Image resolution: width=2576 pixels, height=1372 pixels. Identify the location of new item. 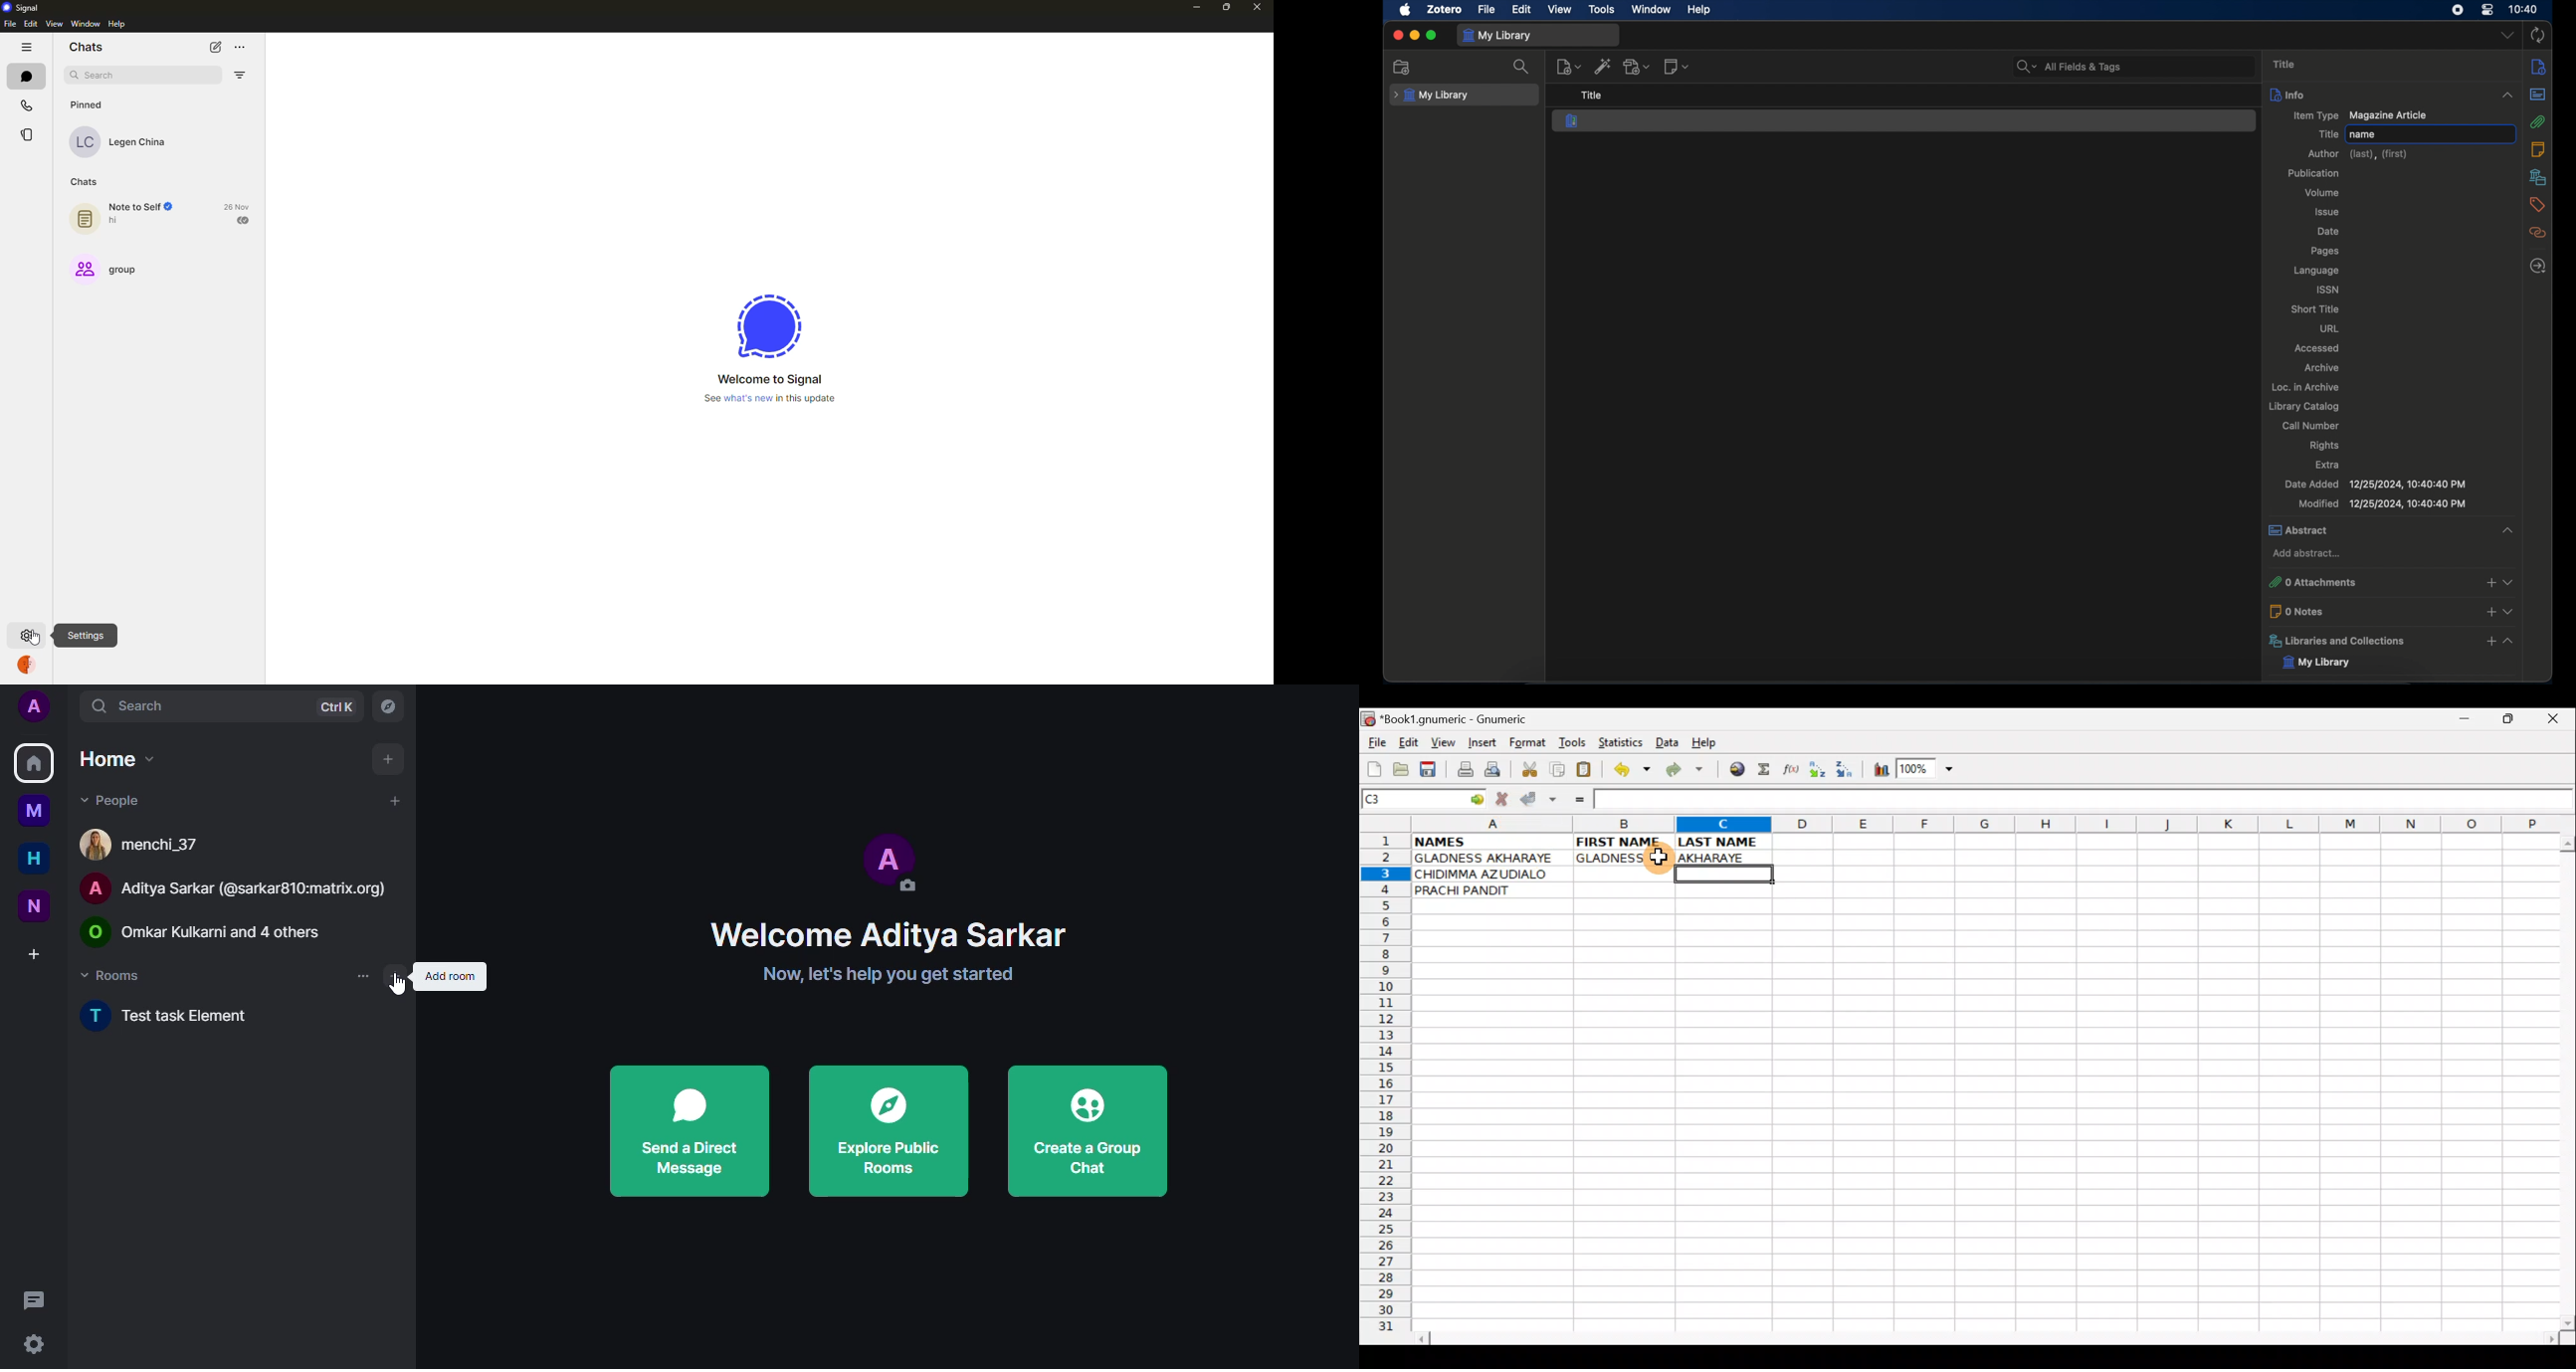
(1568, 67).